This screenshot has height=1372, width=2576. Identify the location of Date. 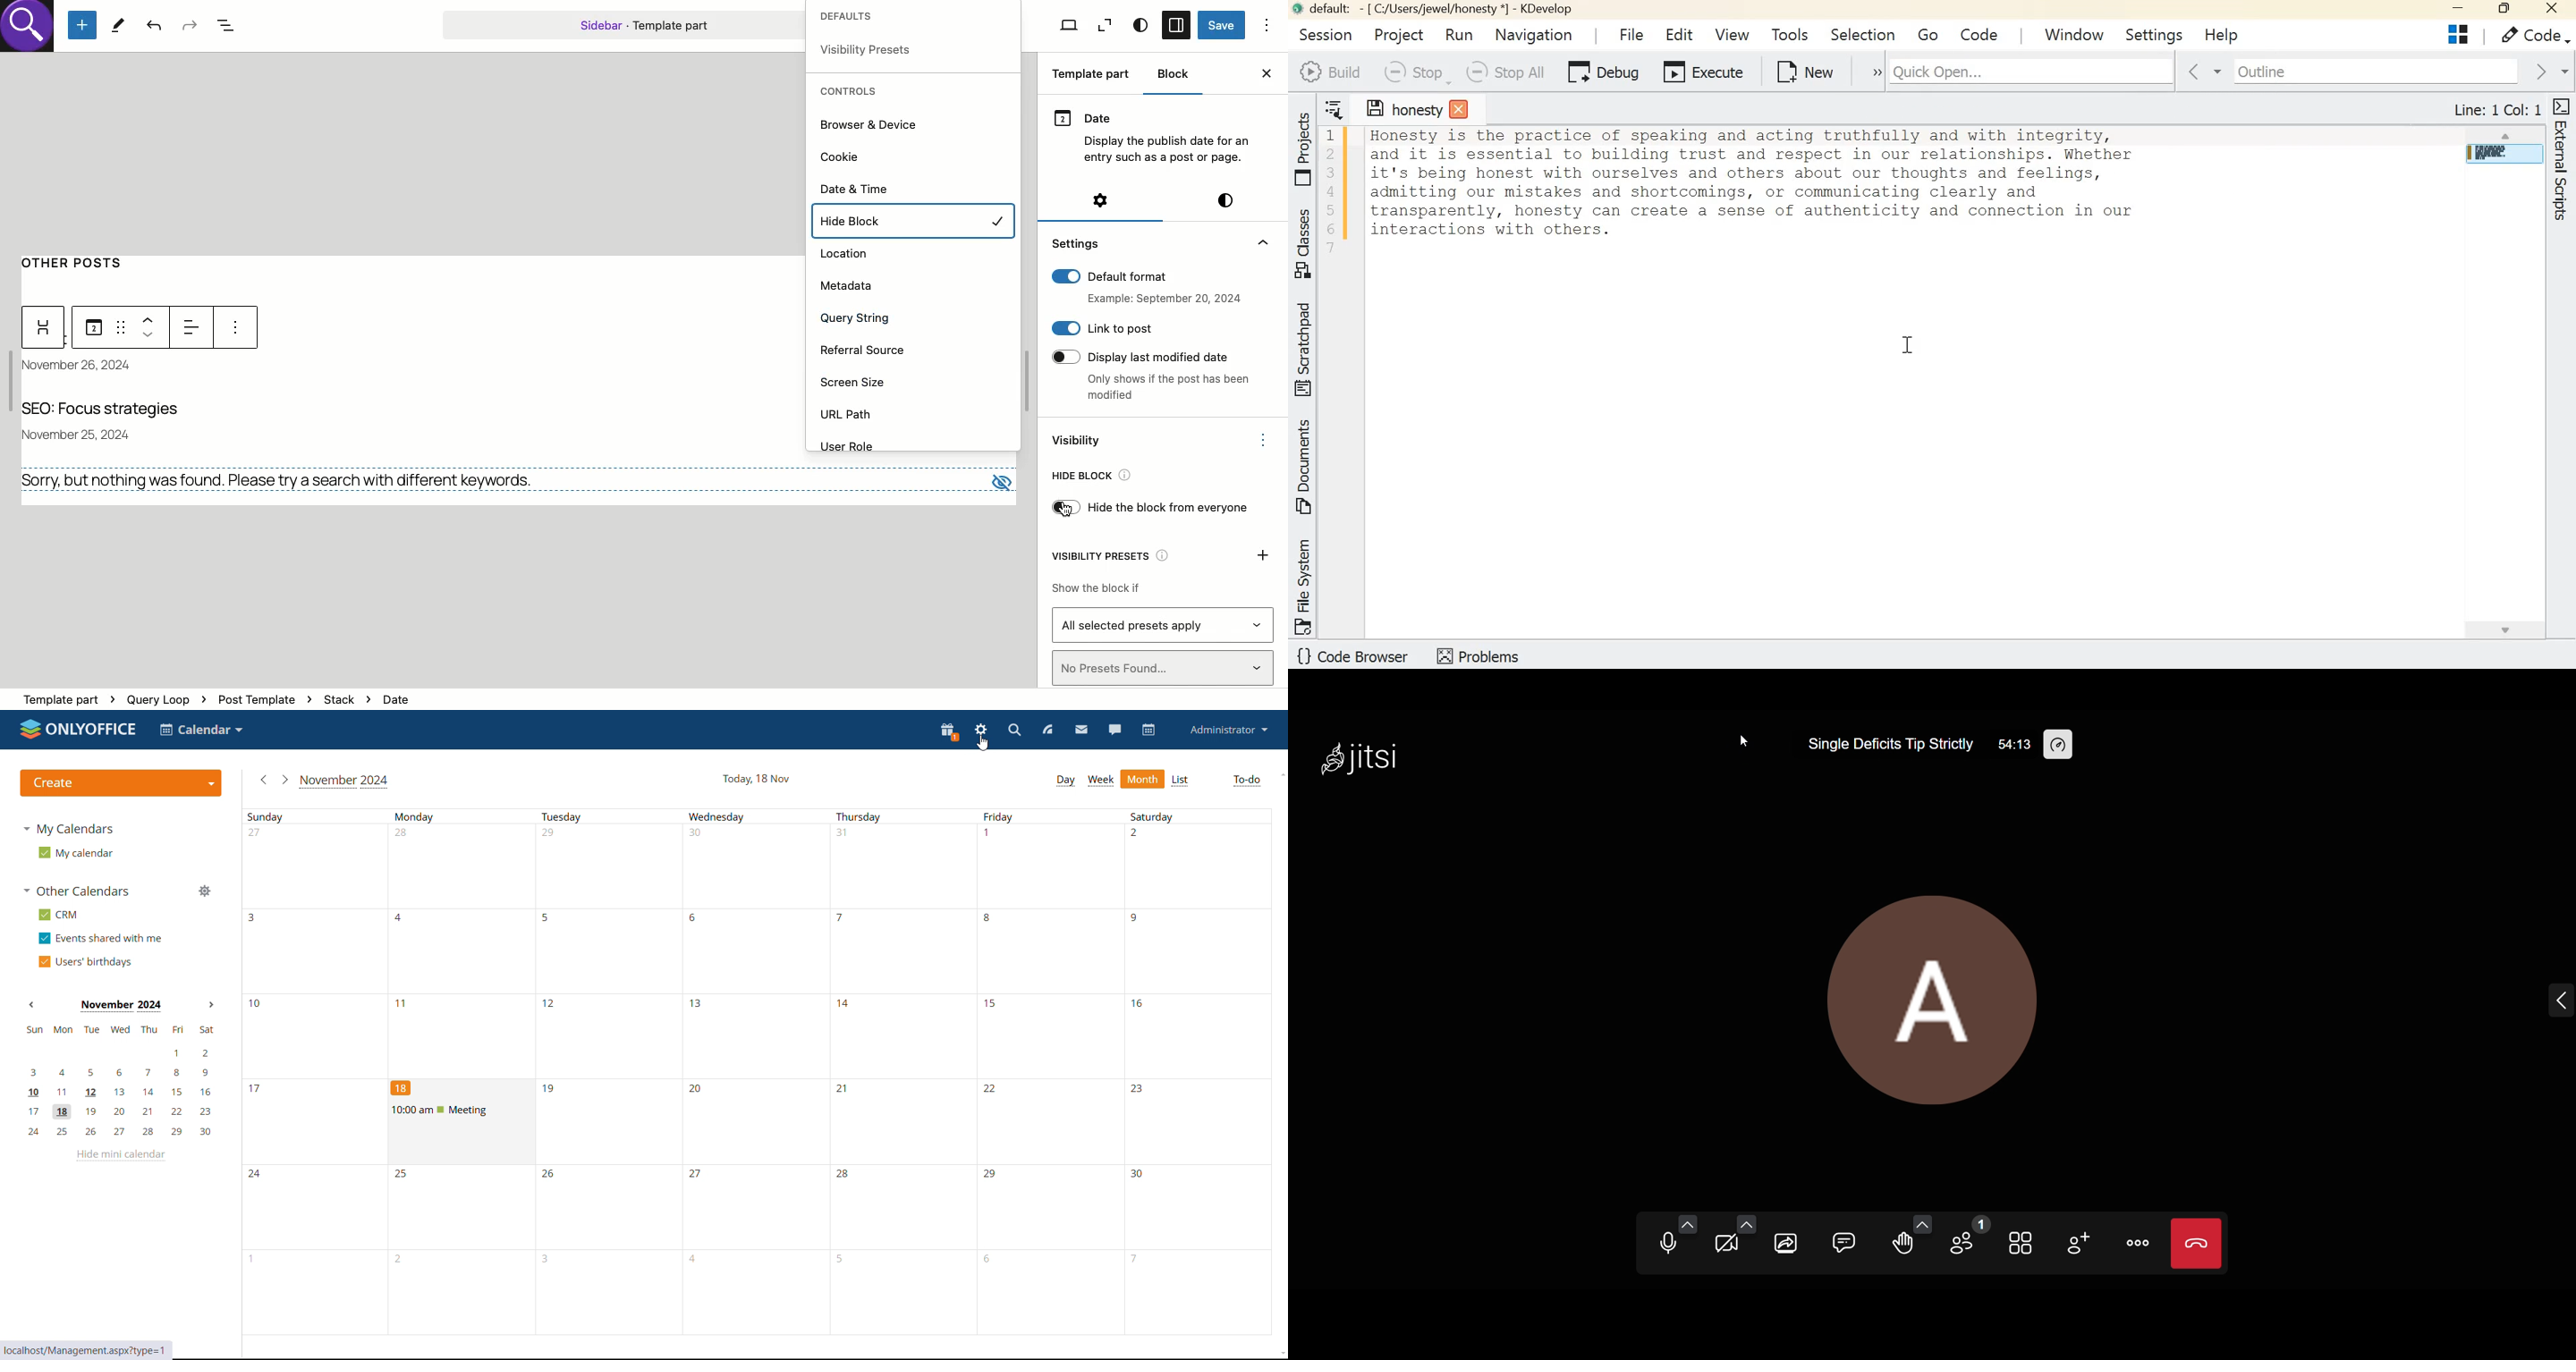
(1156, 135).